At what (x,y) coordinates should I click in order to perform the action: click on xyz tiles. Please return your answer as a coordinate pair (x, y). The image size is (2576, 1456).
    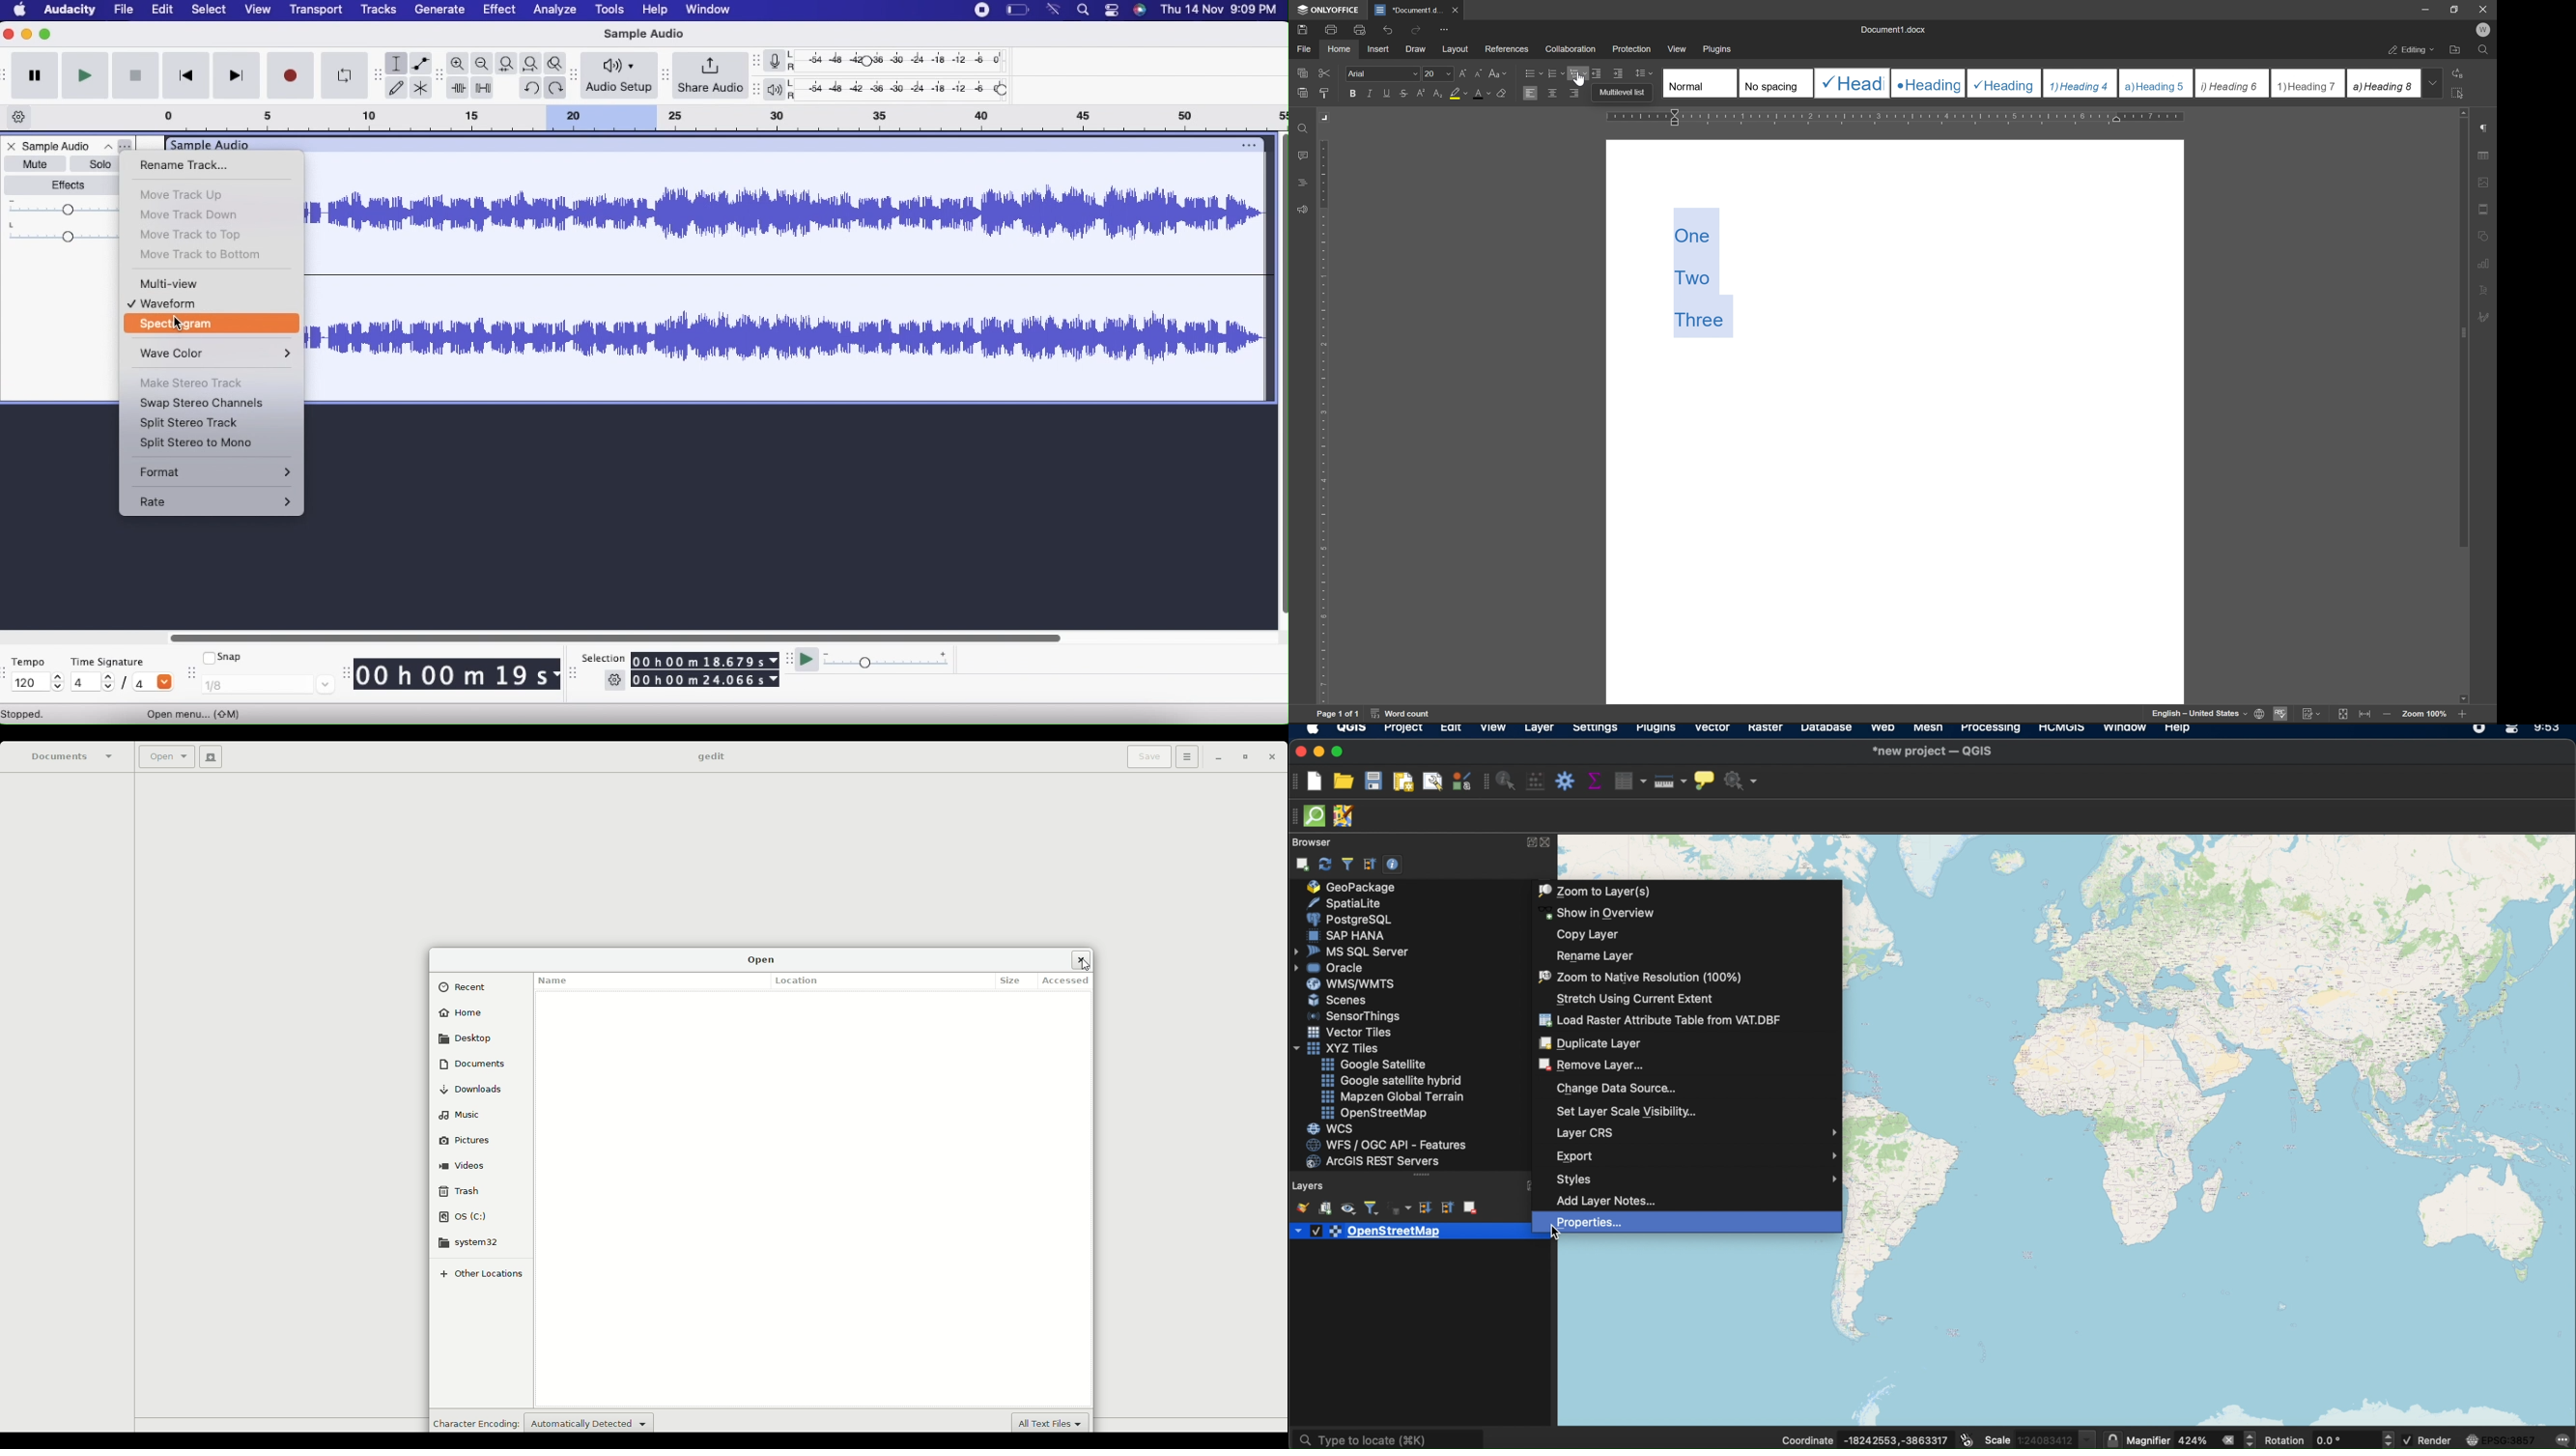
    Looking at the image, I should click on (1339, 1049).